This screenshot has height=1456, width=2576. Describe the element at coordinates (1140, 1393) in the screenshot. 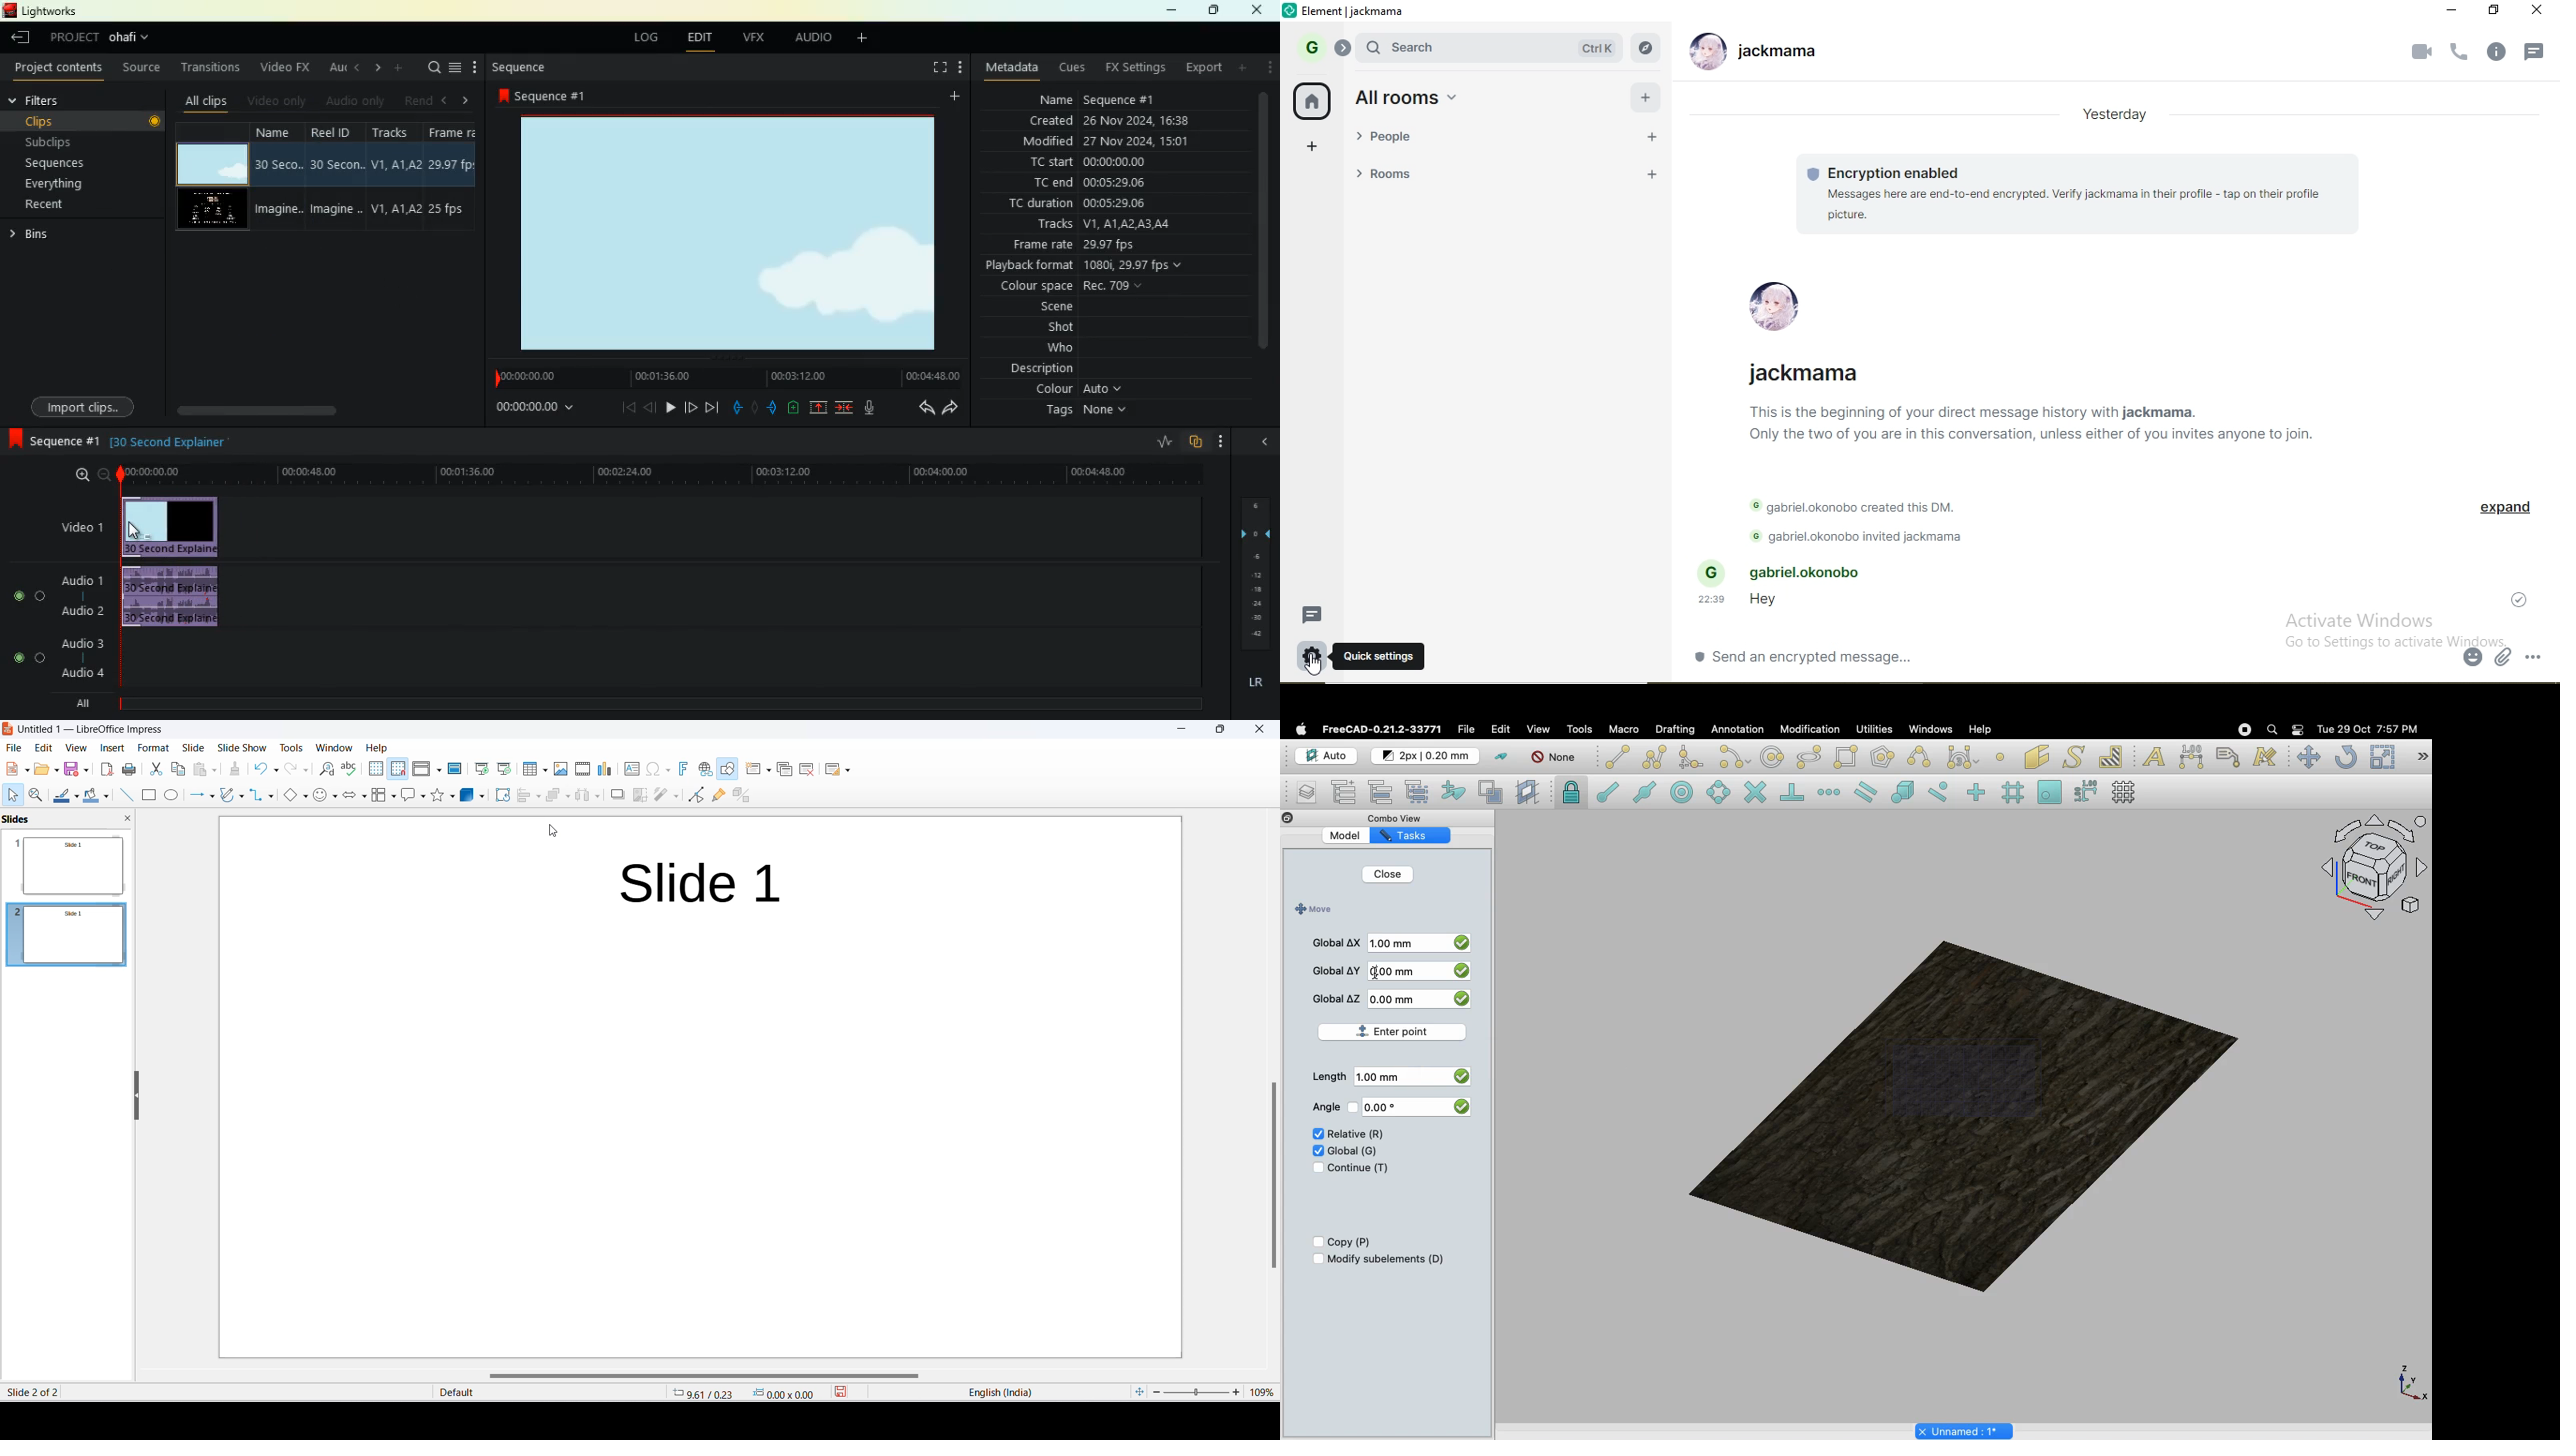

I see `fit slide to current window` at that location.